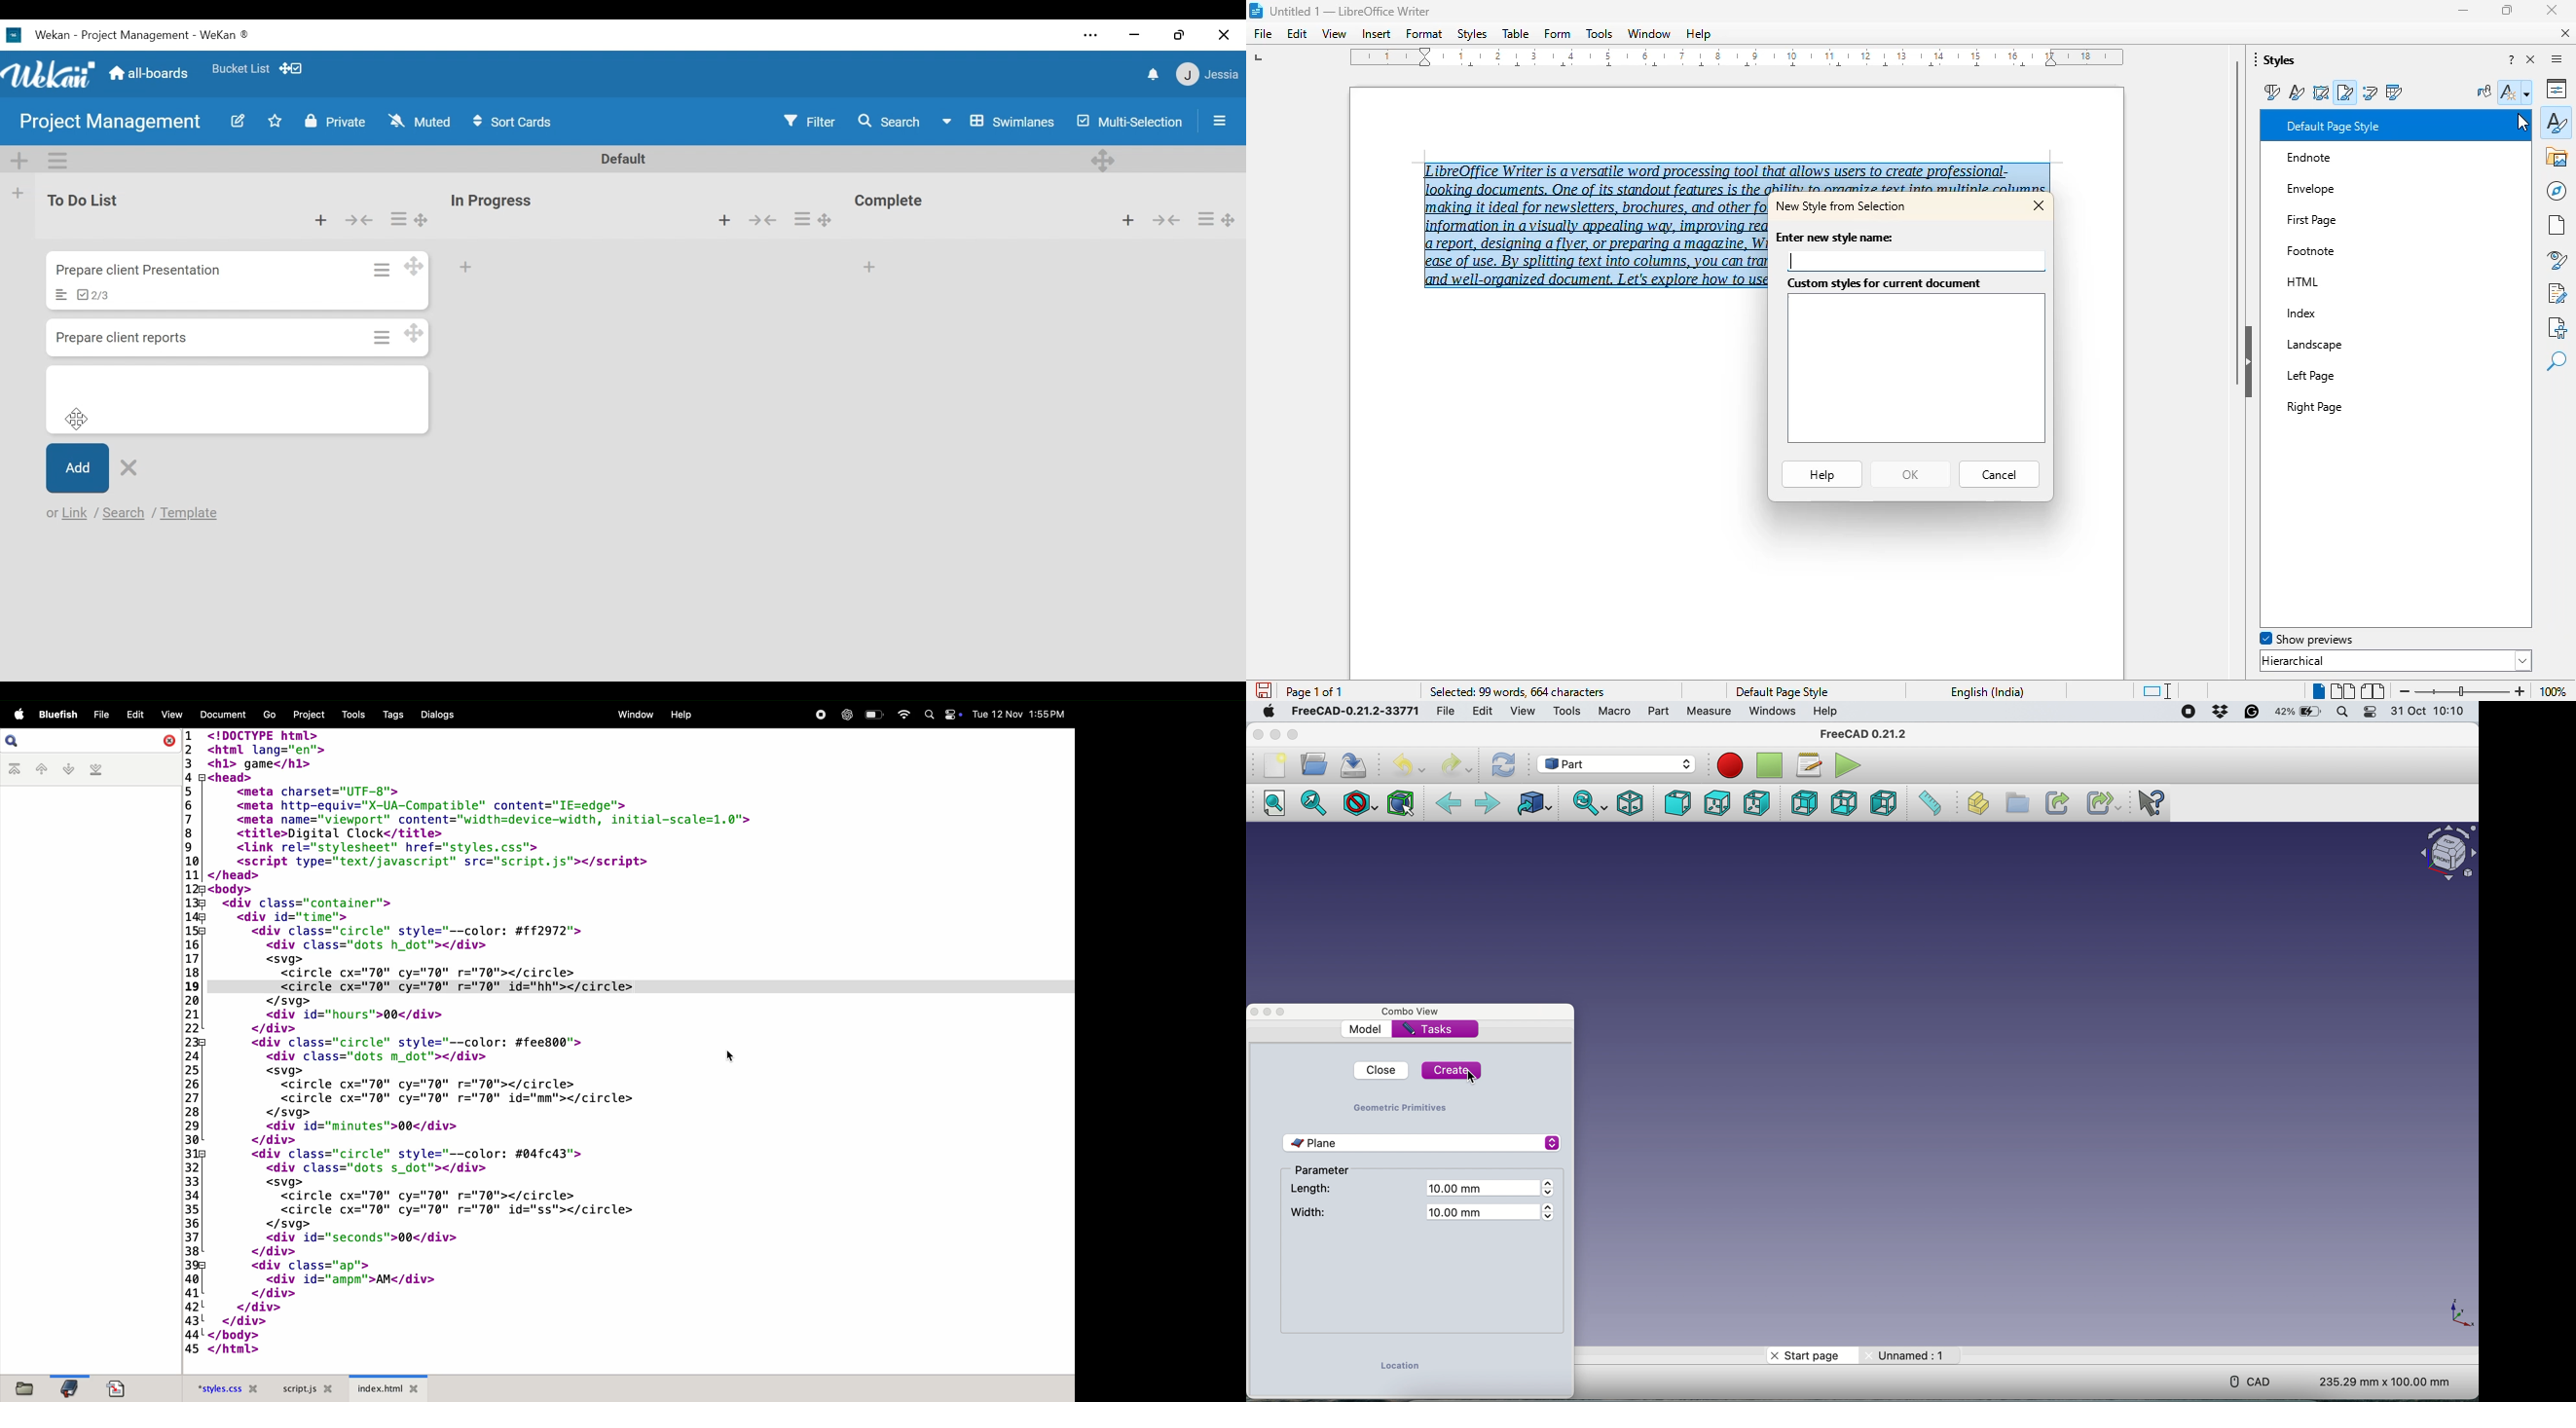 The image size is (2576, 1428). What do you see at coordinates (2238, 222) in the screenshot?
I see `vertical scroll bar` at bounding box center [2238, 222].